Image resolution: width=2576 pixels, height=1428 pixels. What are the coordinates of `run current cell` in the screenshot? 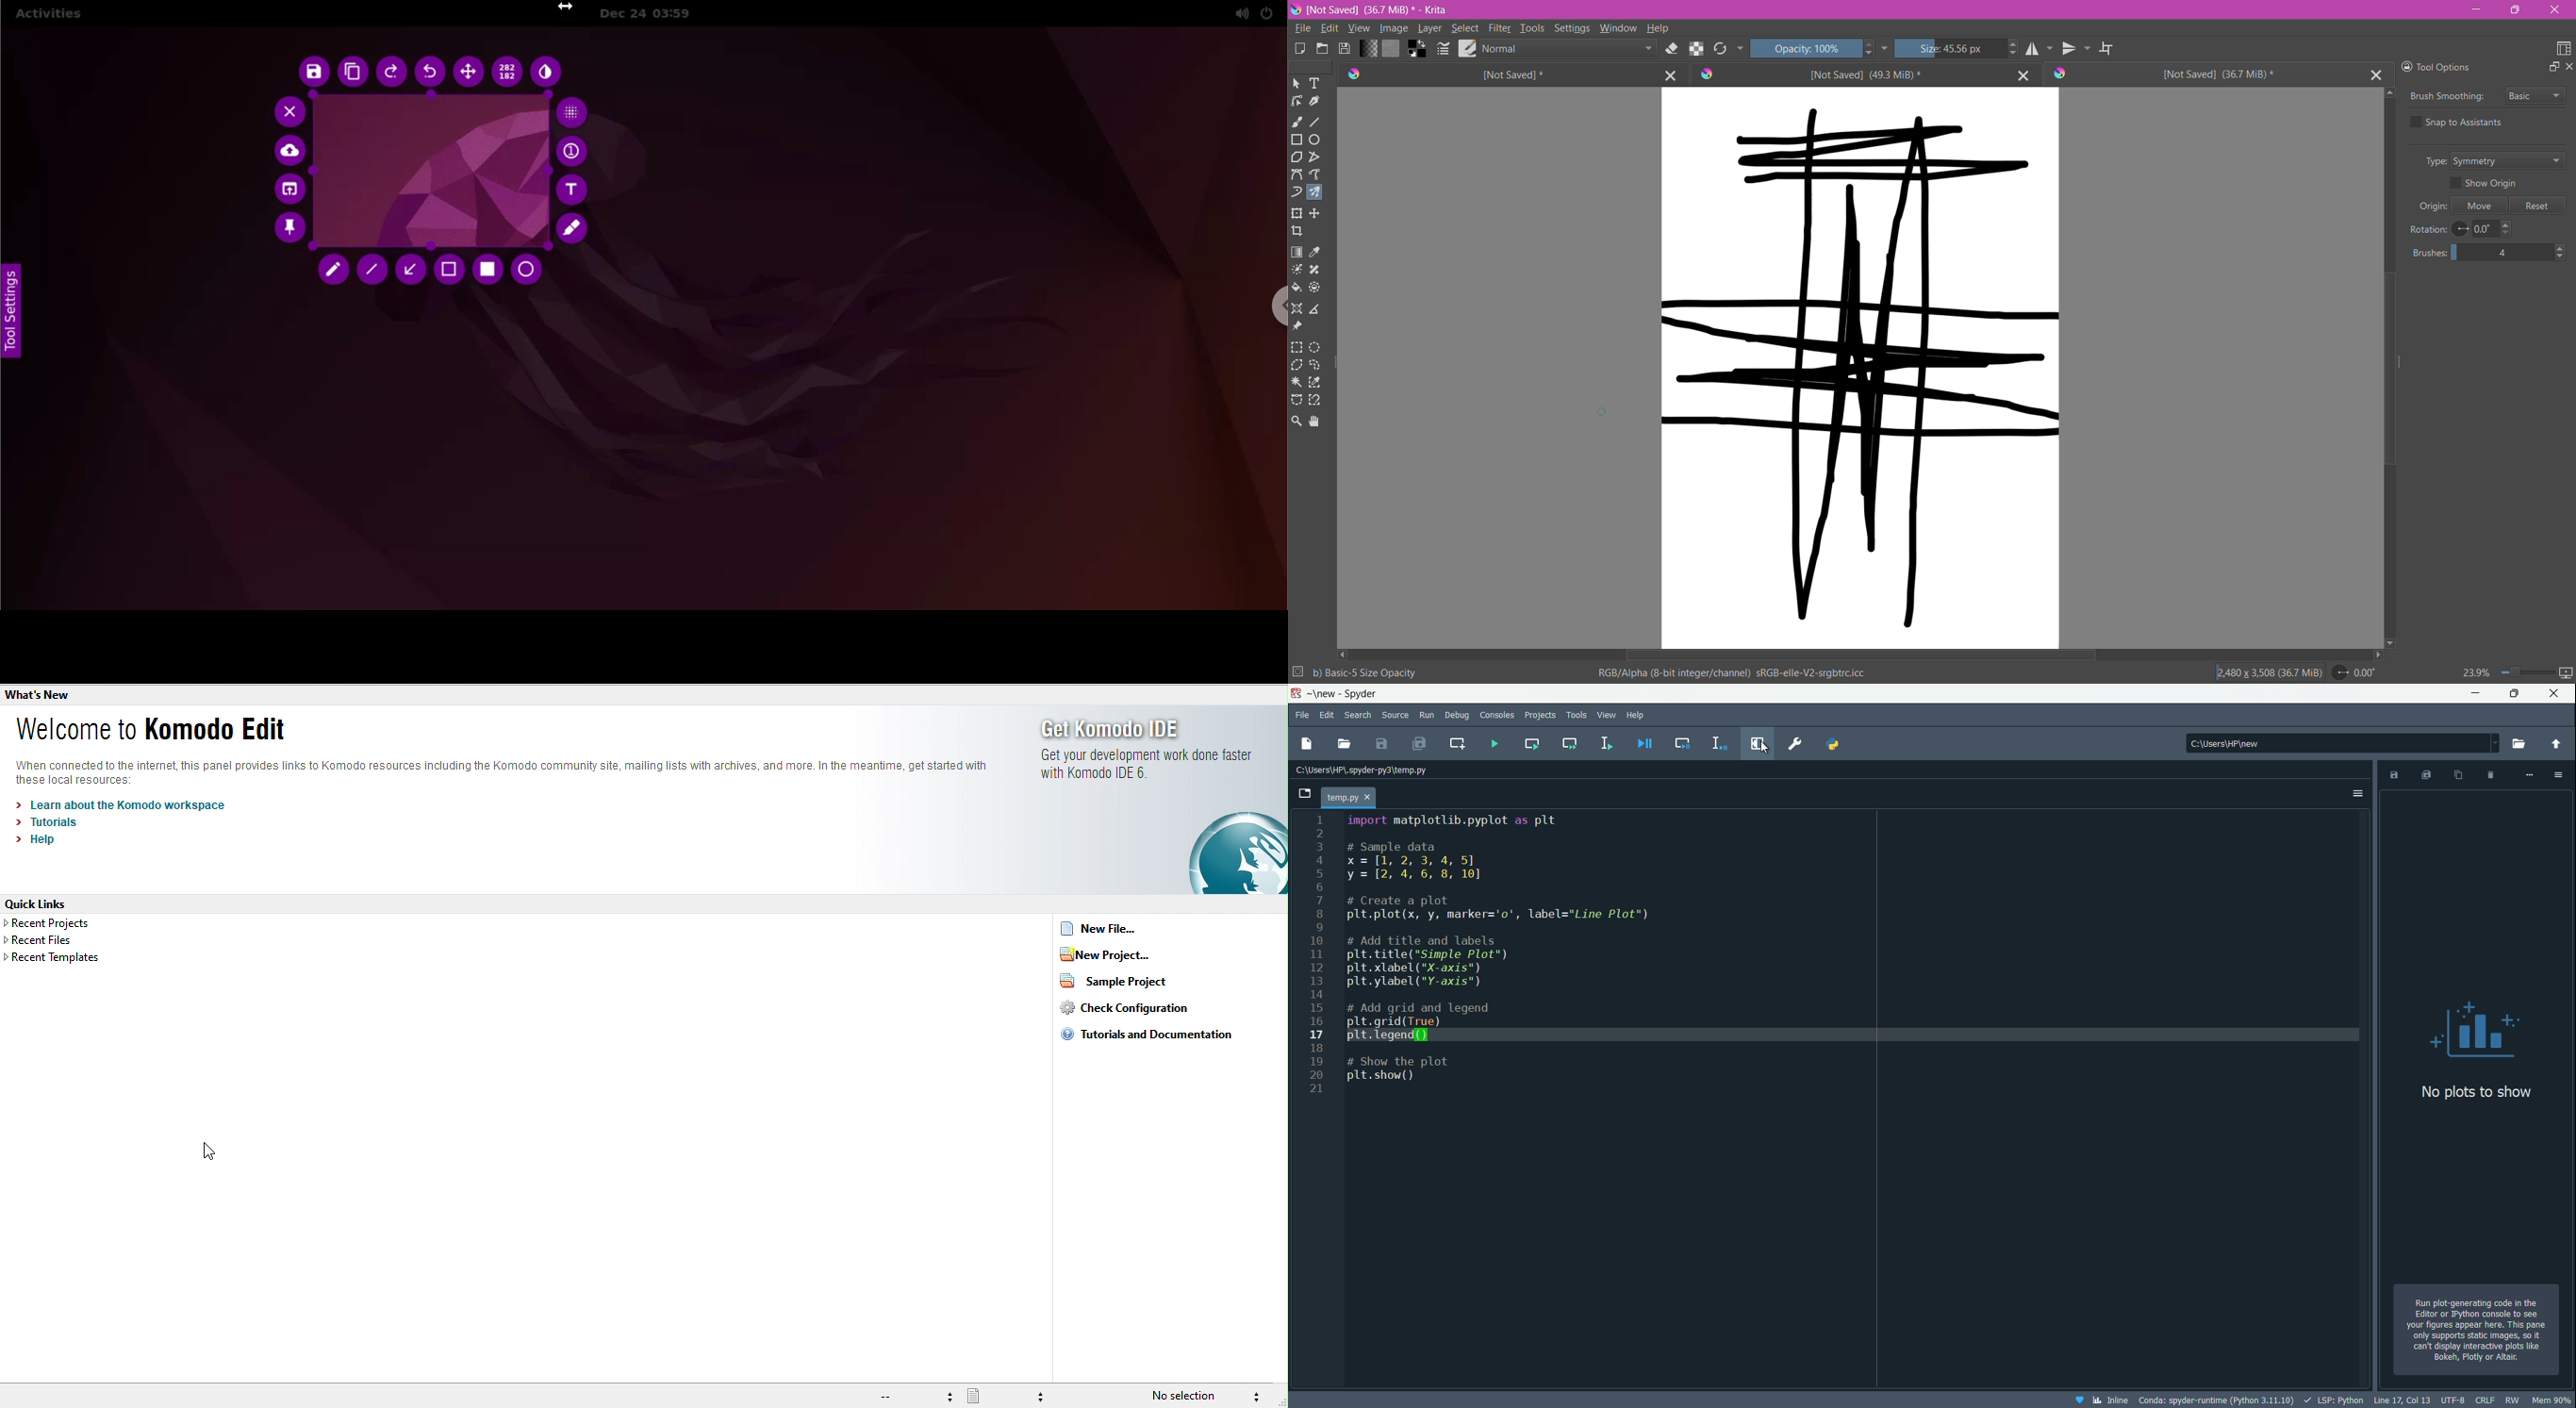 It's located at (1531, 744).